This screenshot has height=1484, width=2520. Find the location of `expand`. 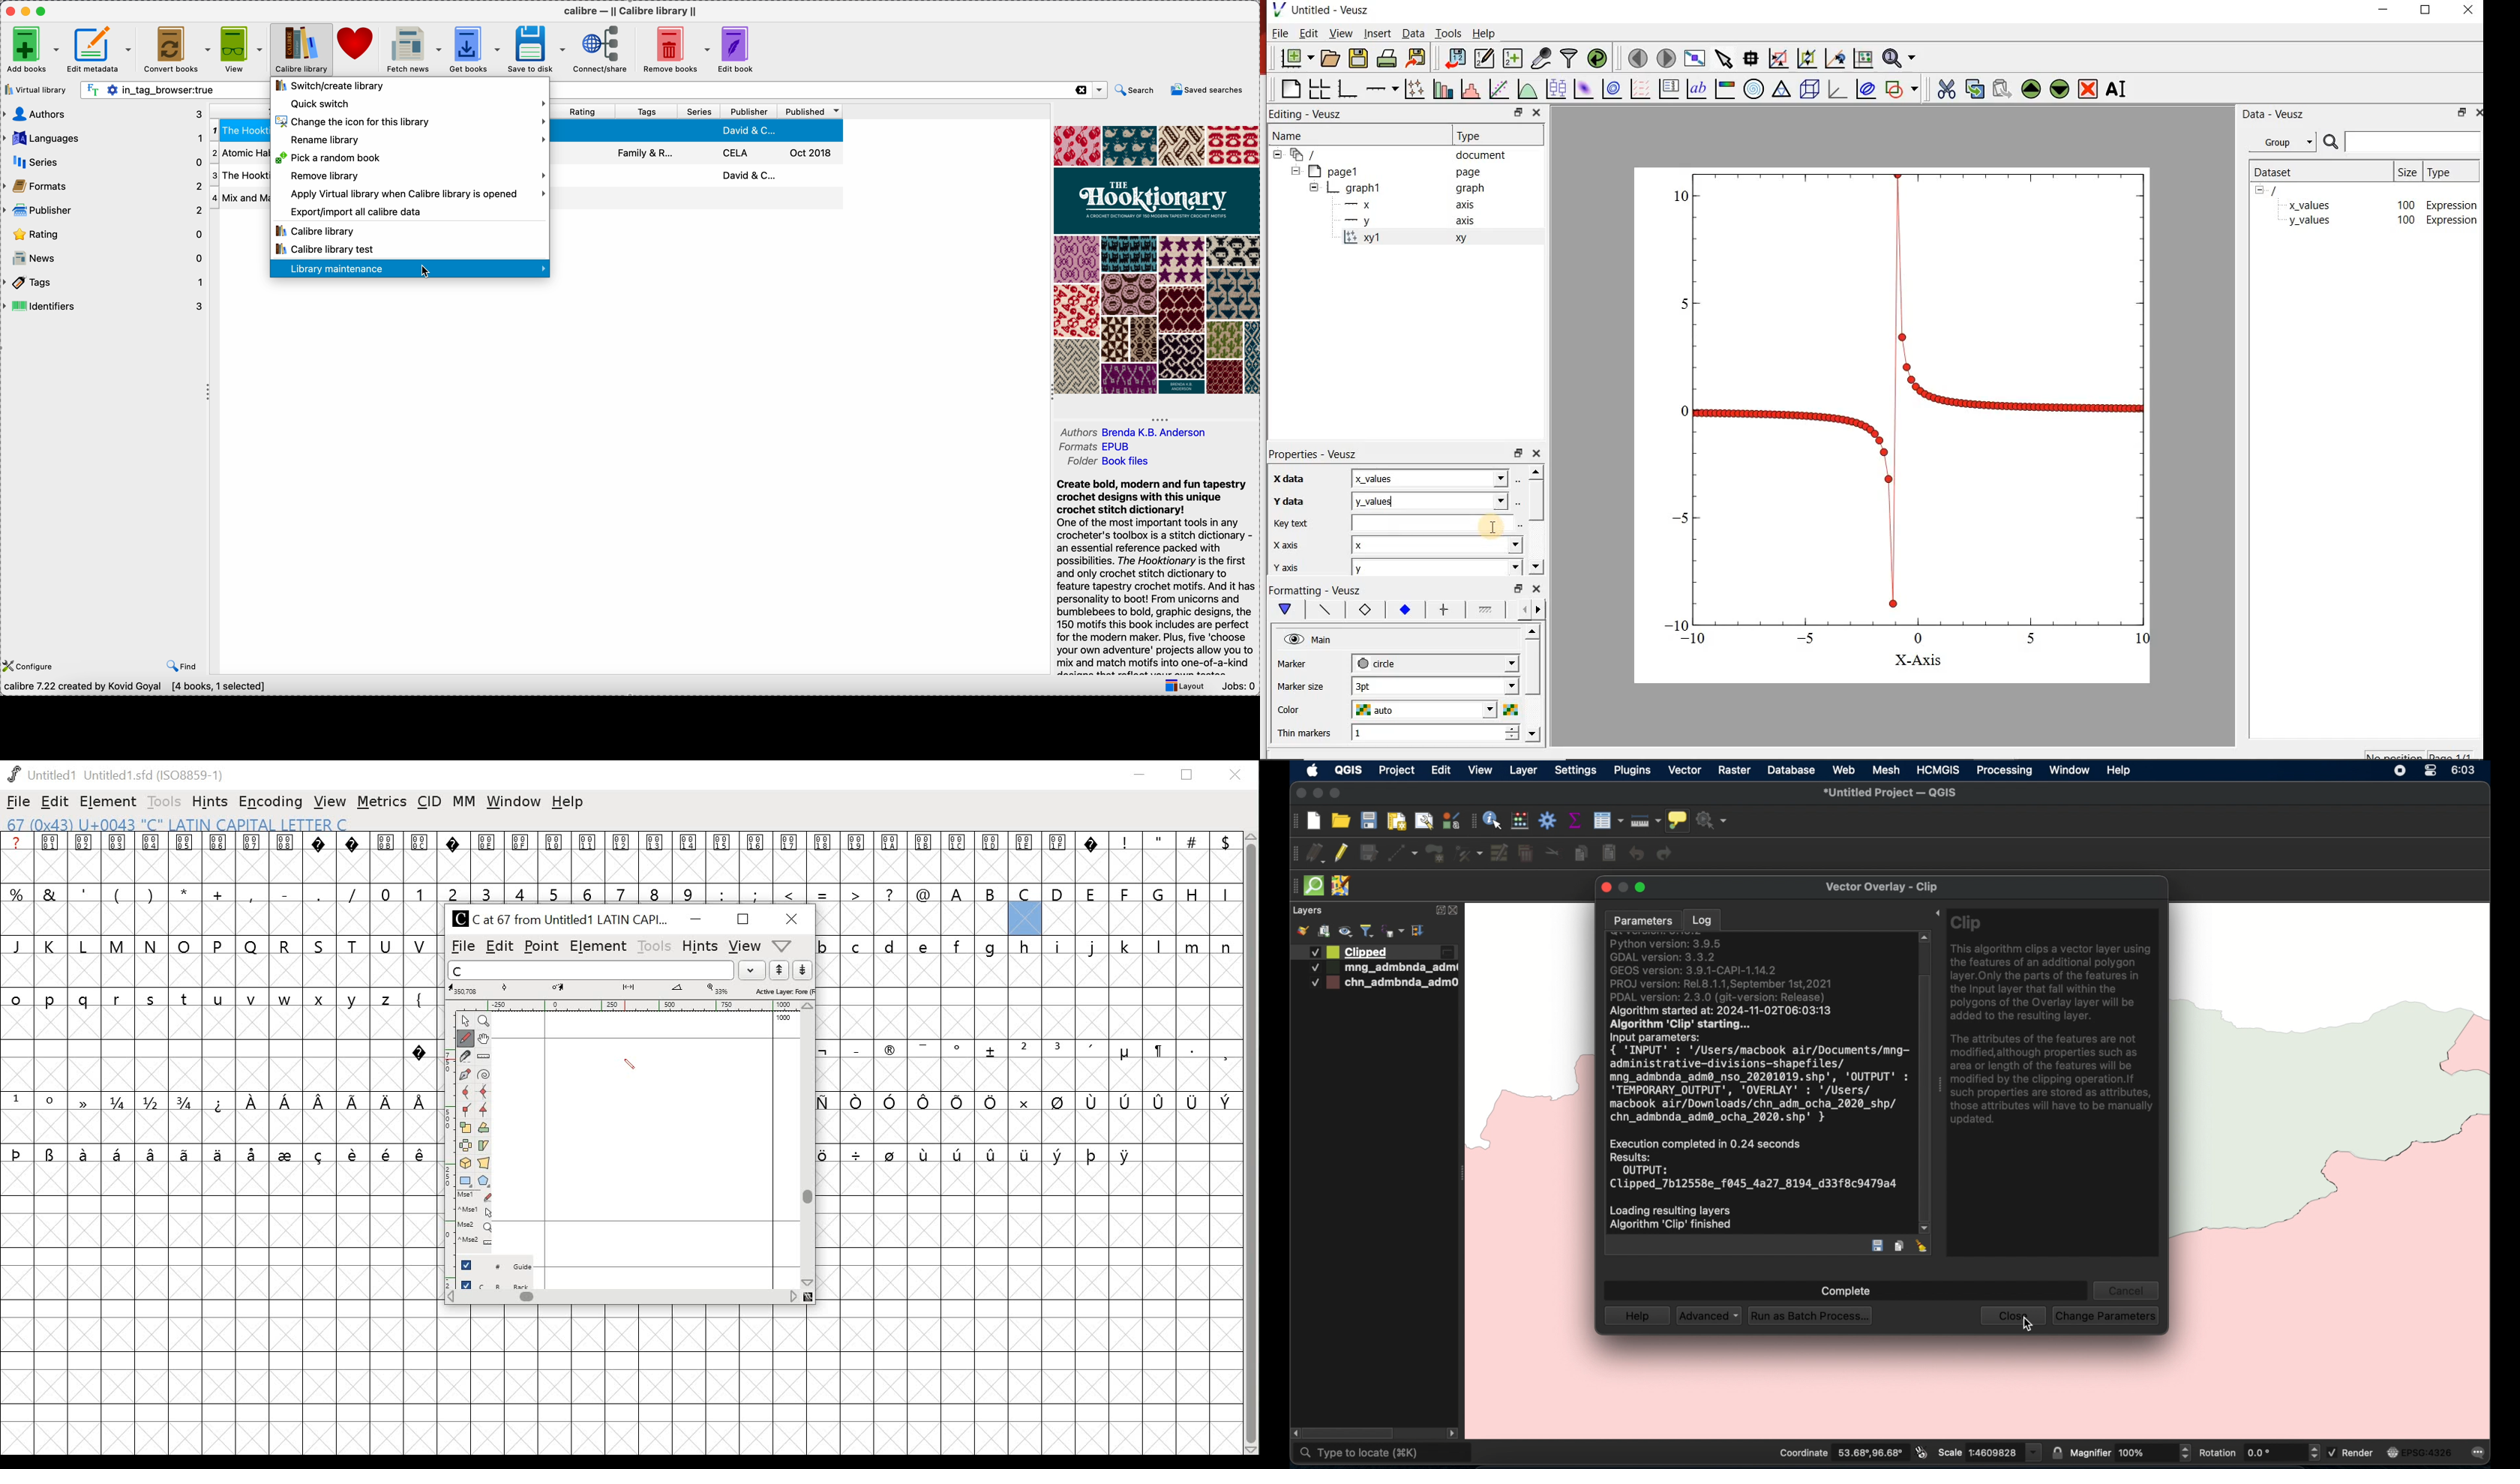

expand is located at coordinates (1933, 913).